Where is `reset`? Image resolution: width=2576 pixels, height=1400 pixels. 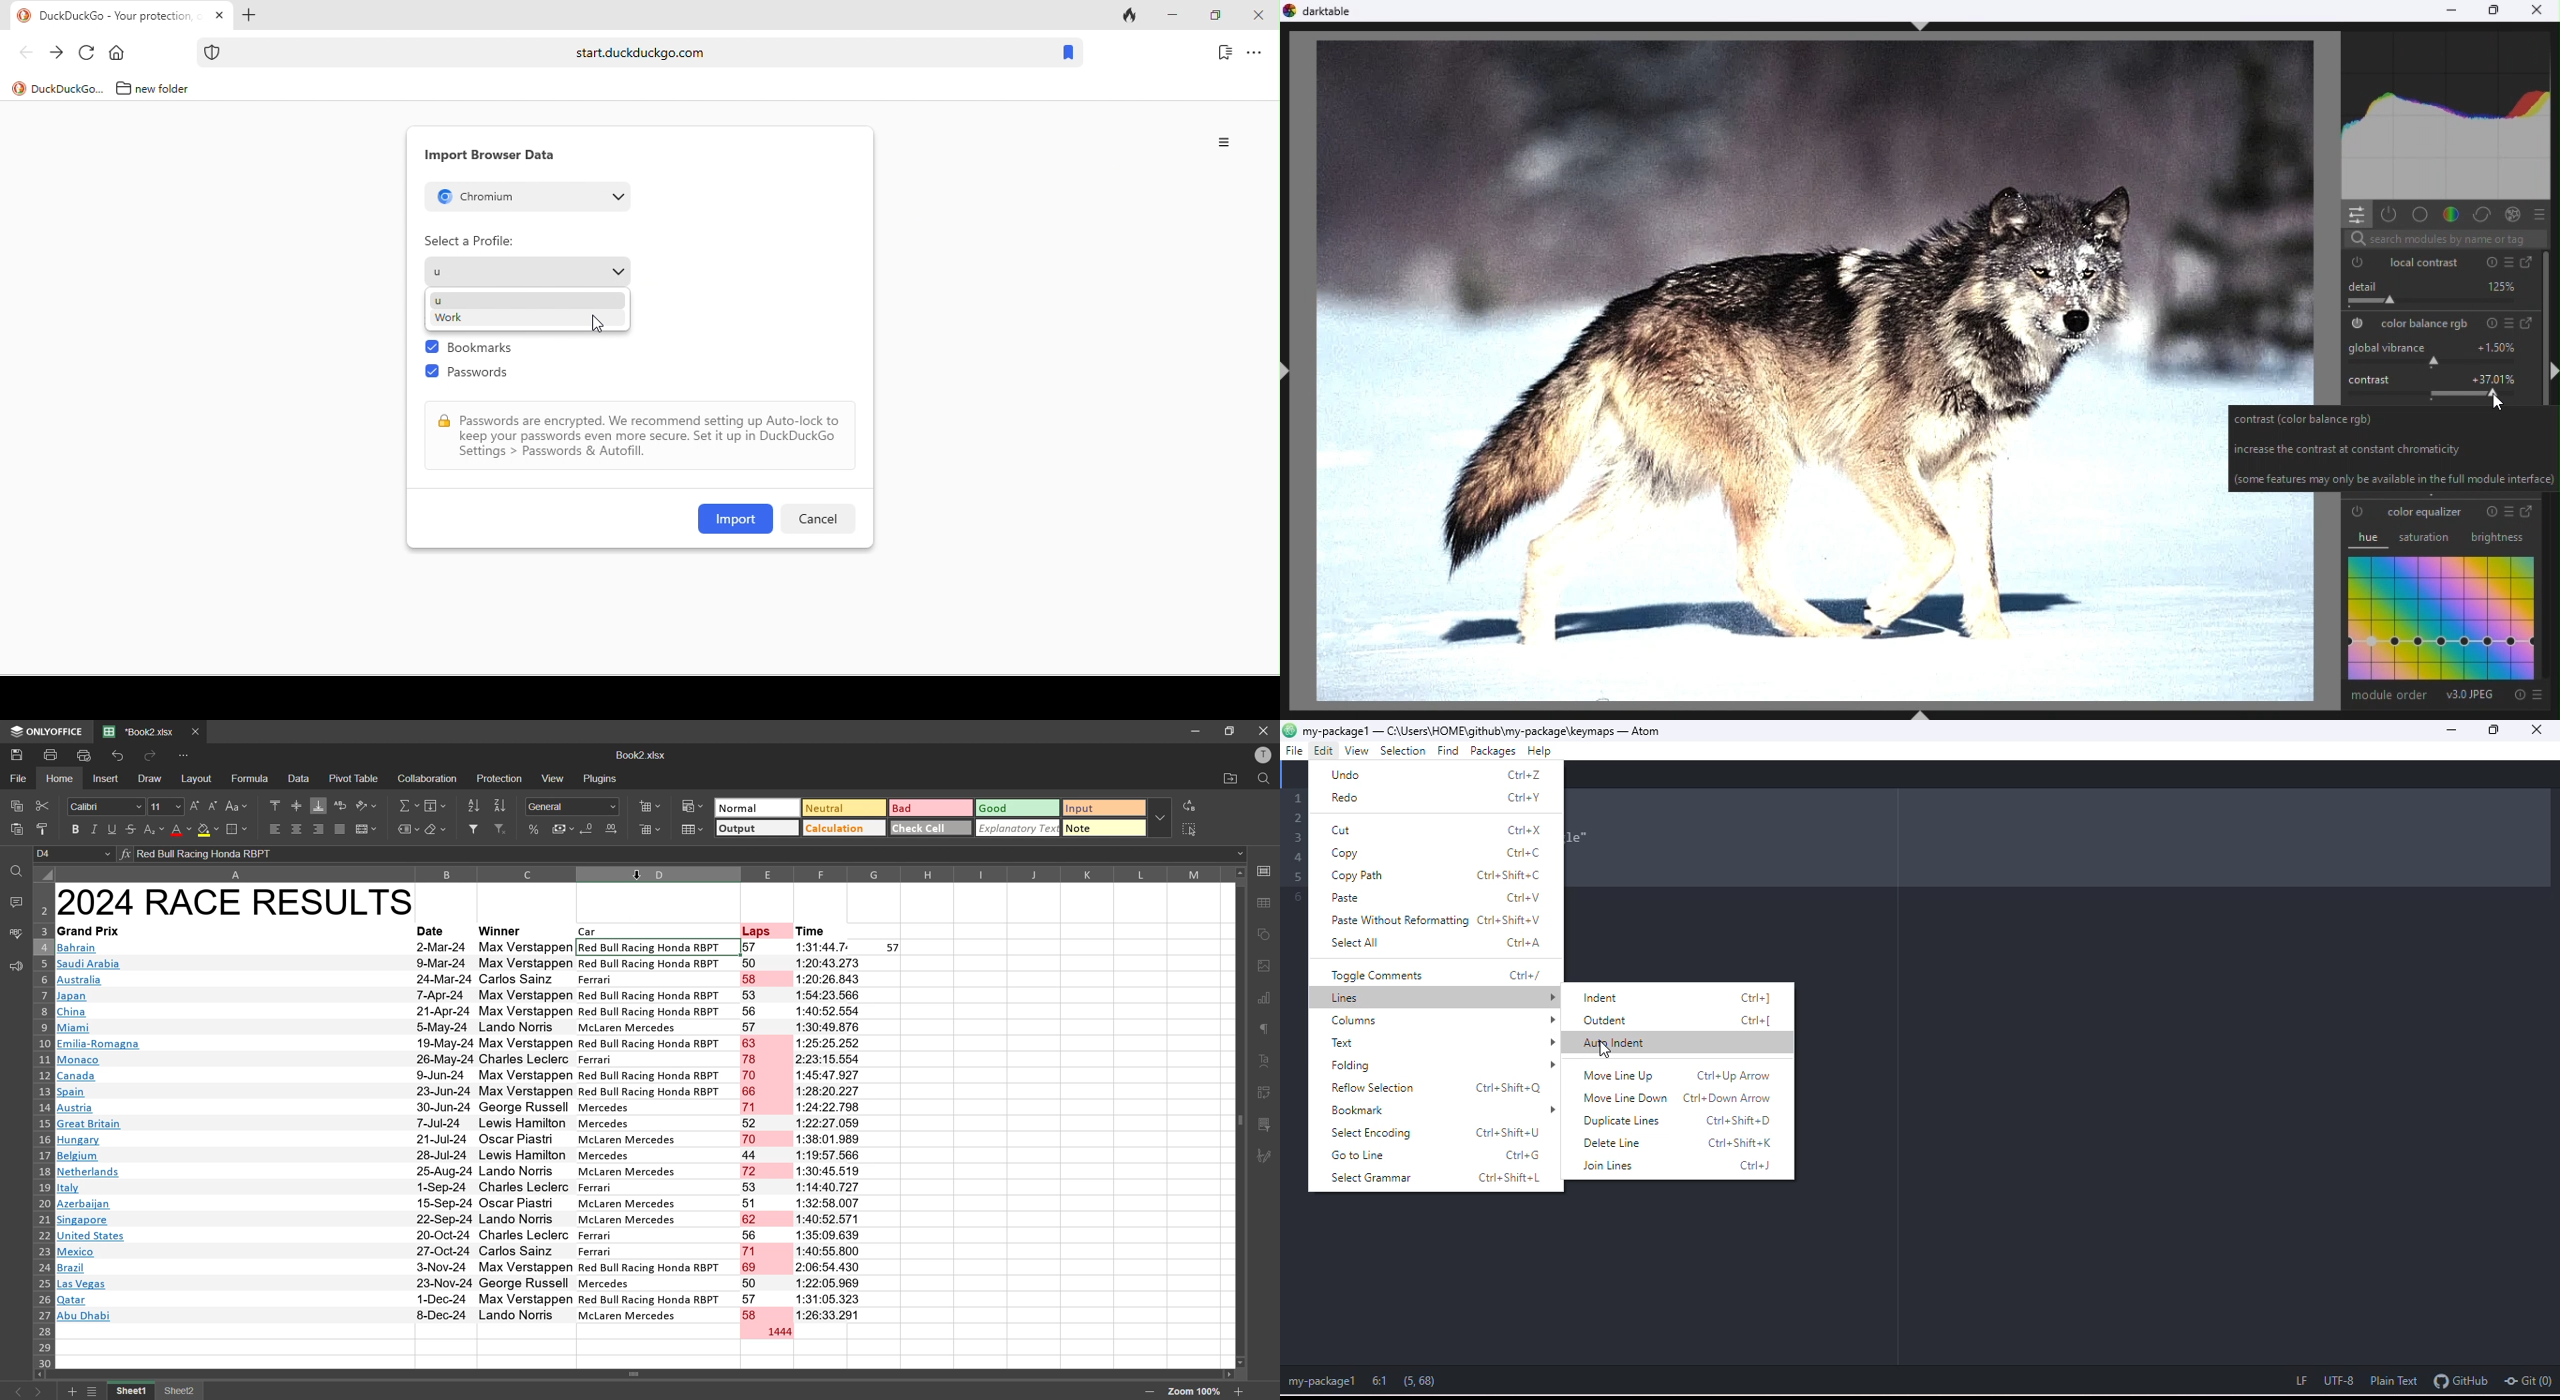 reset is located at coordinates (2489, 323).